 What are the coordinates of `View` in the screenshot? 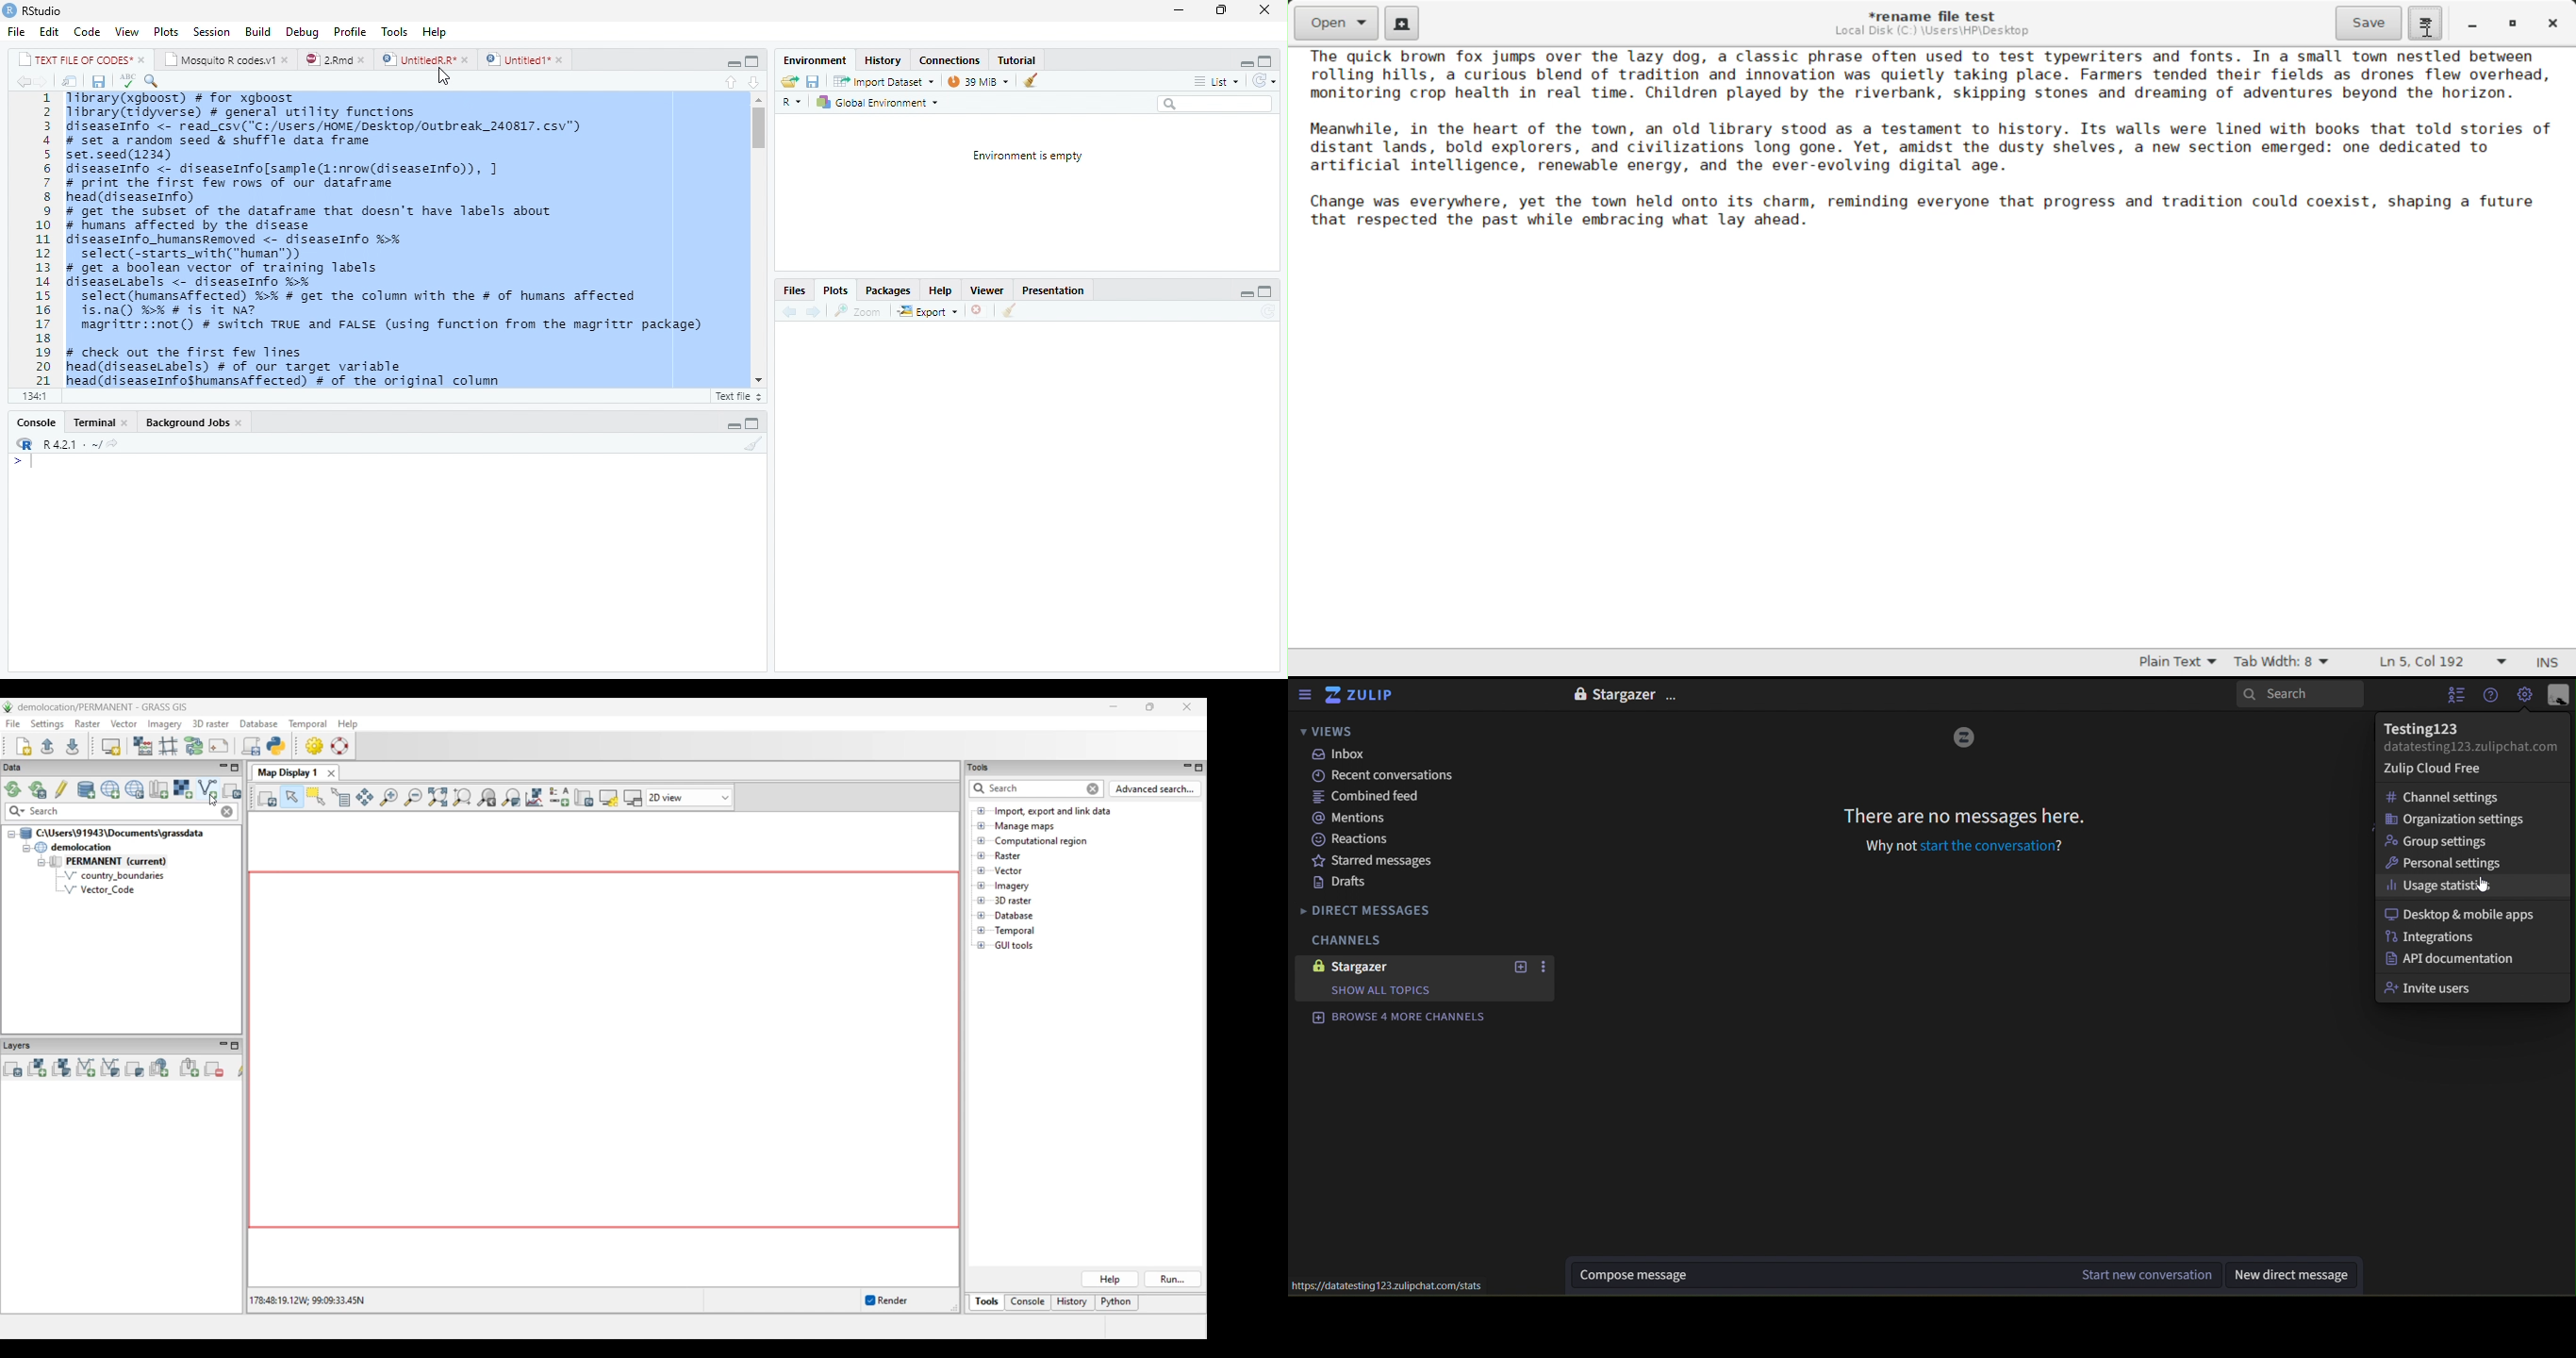 It's located at (126, 32).